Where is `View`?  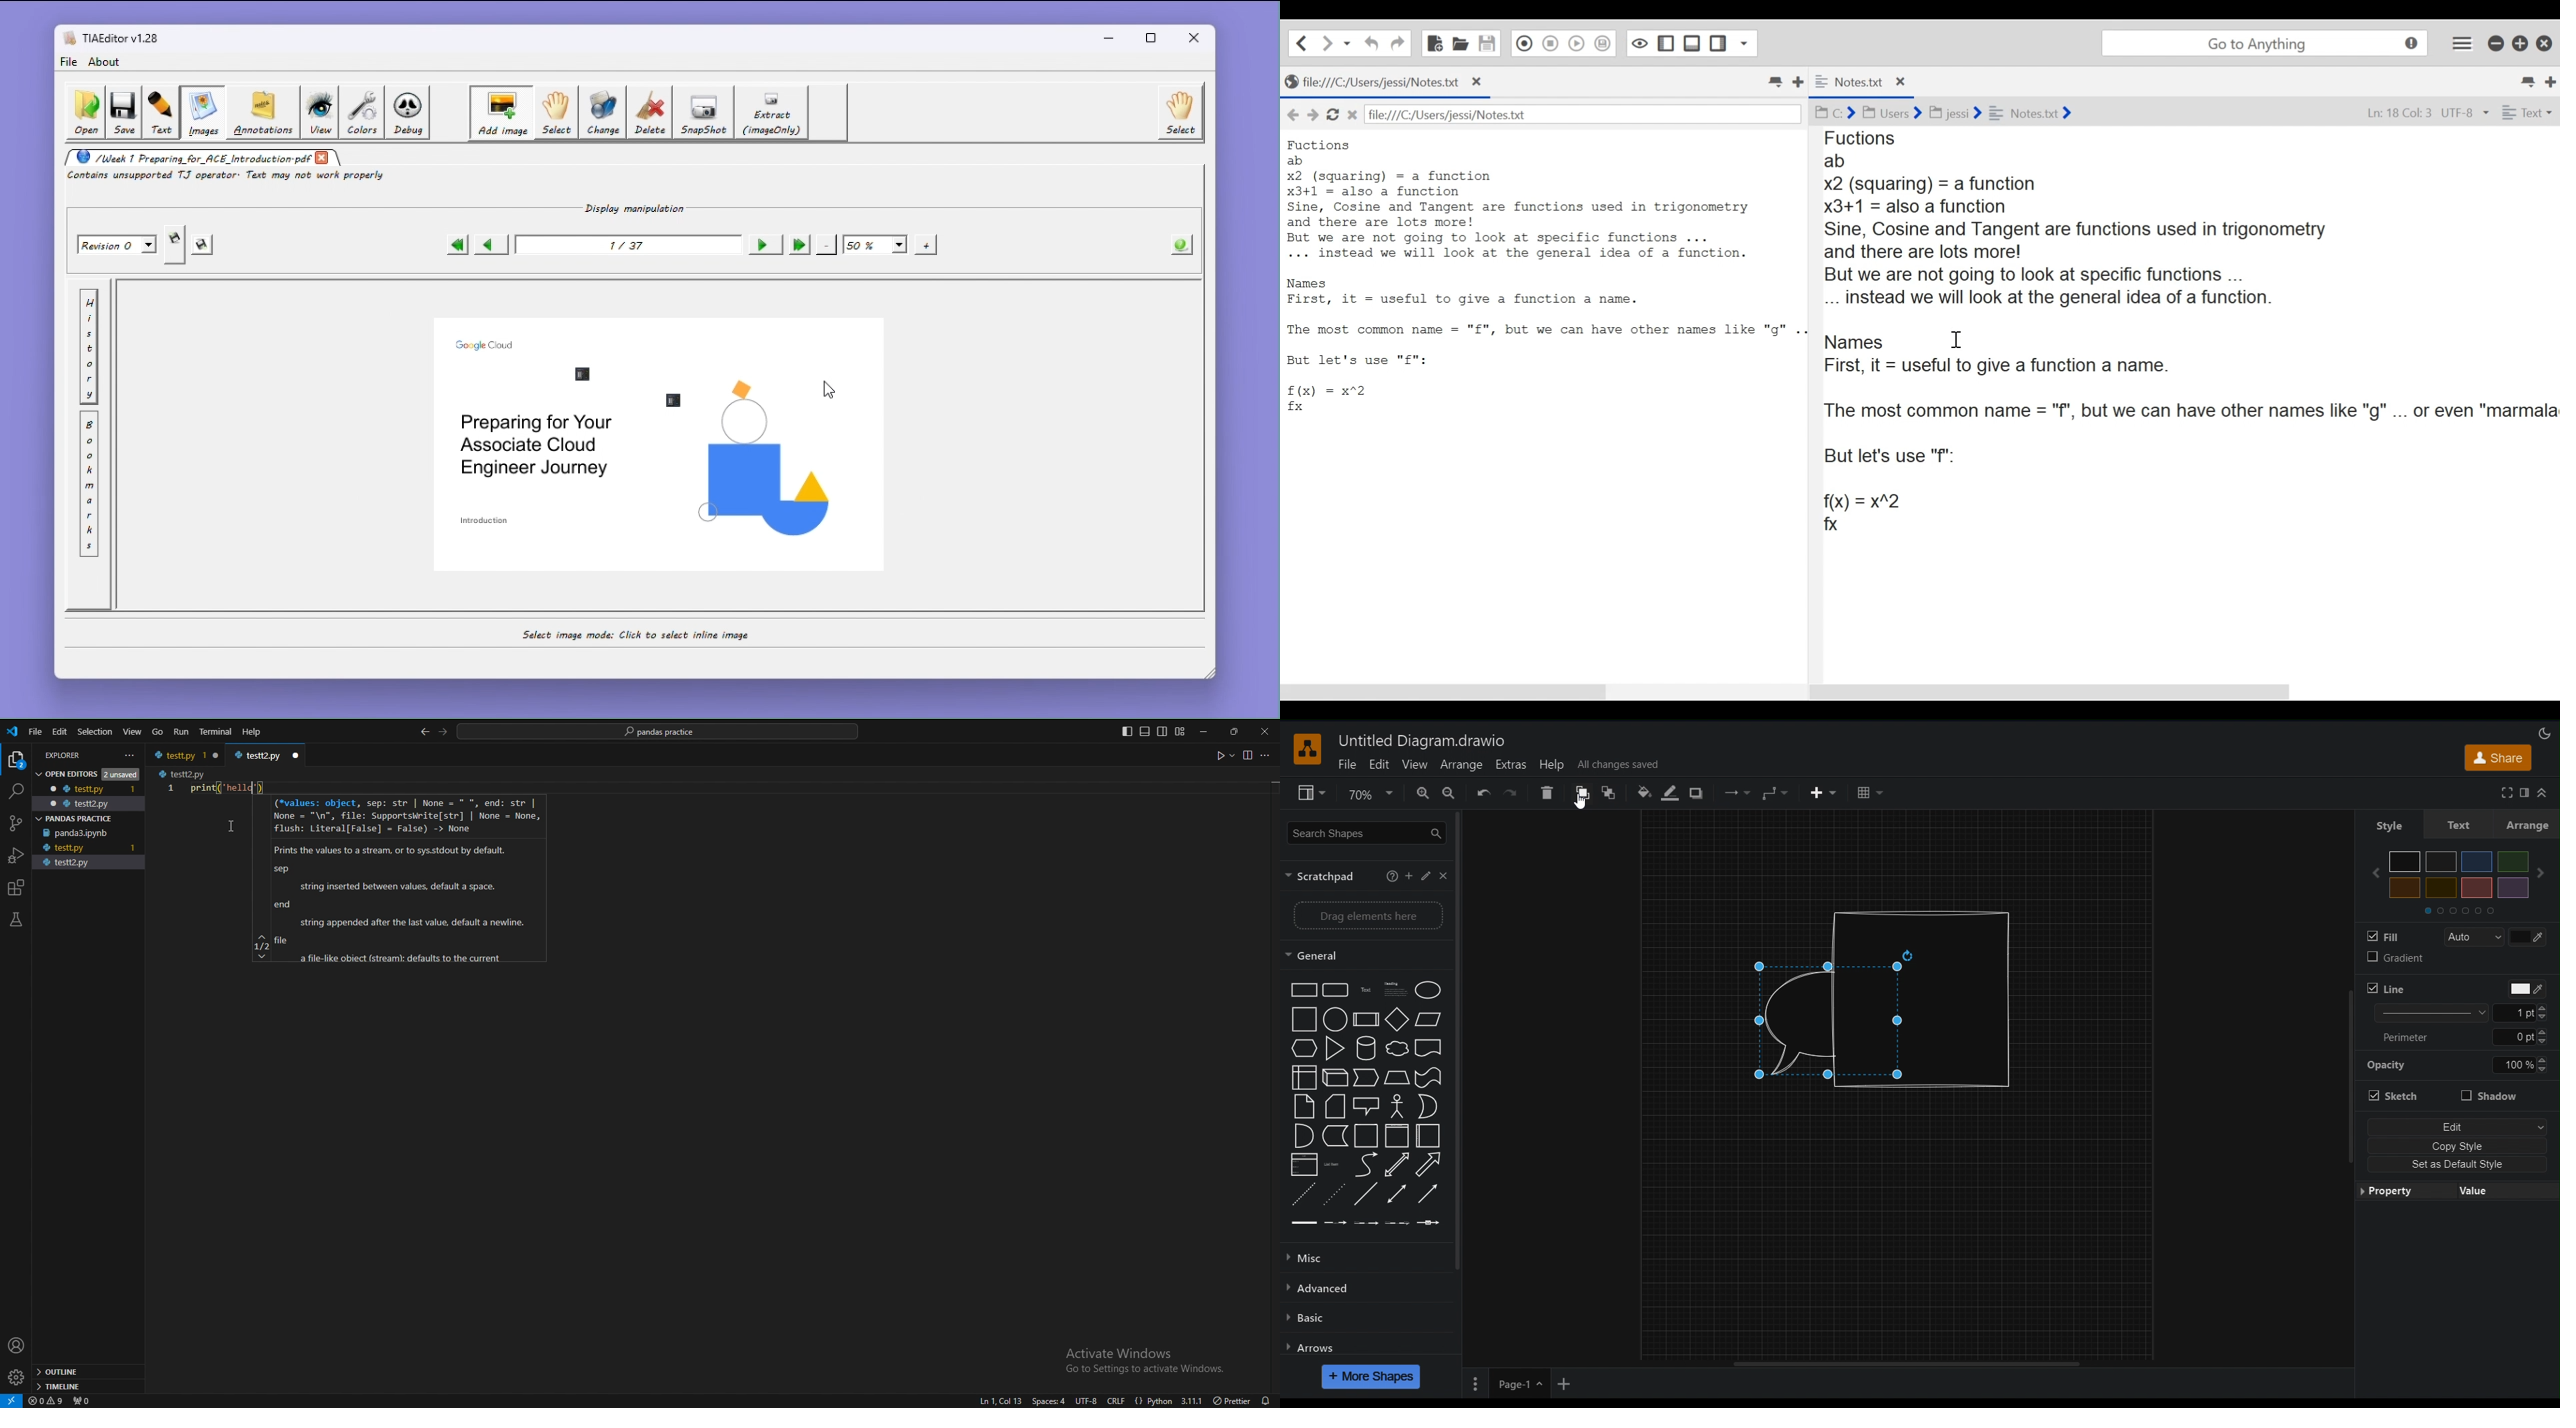 View is located at coordinates (1312, 793).